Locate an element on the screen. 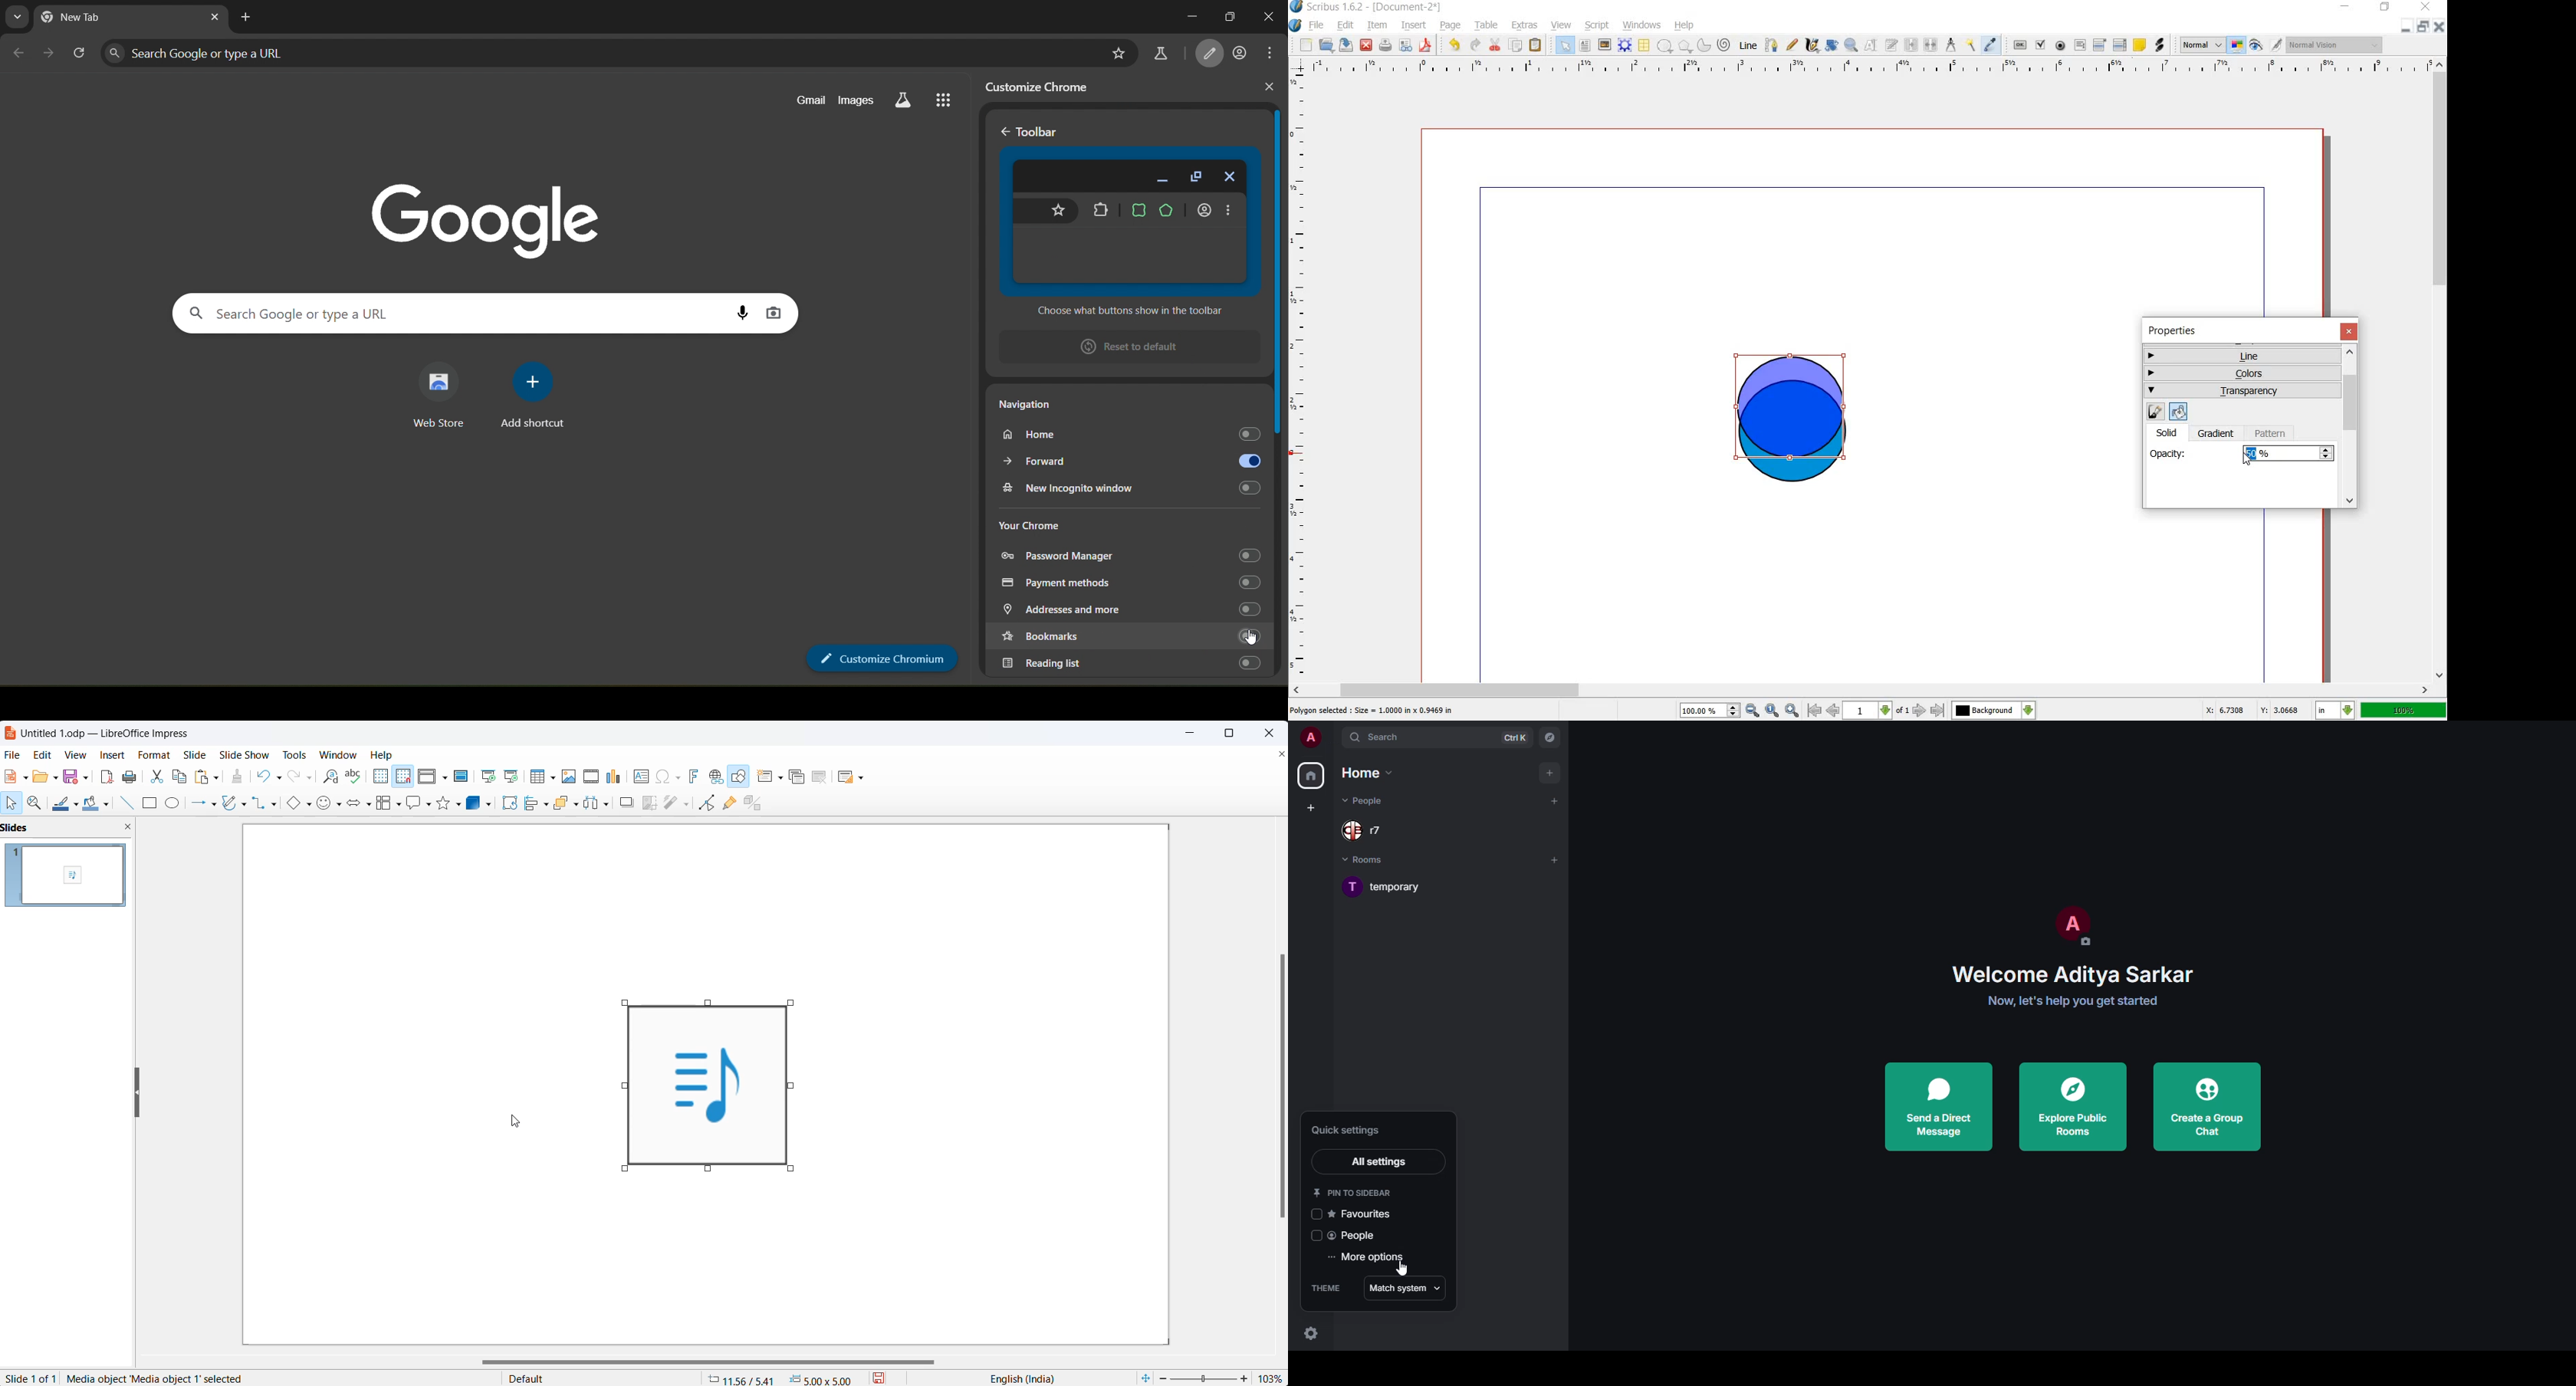 This screenshot has height=1400, width=2576. scroll bar is located at coordinates (2441, 367).